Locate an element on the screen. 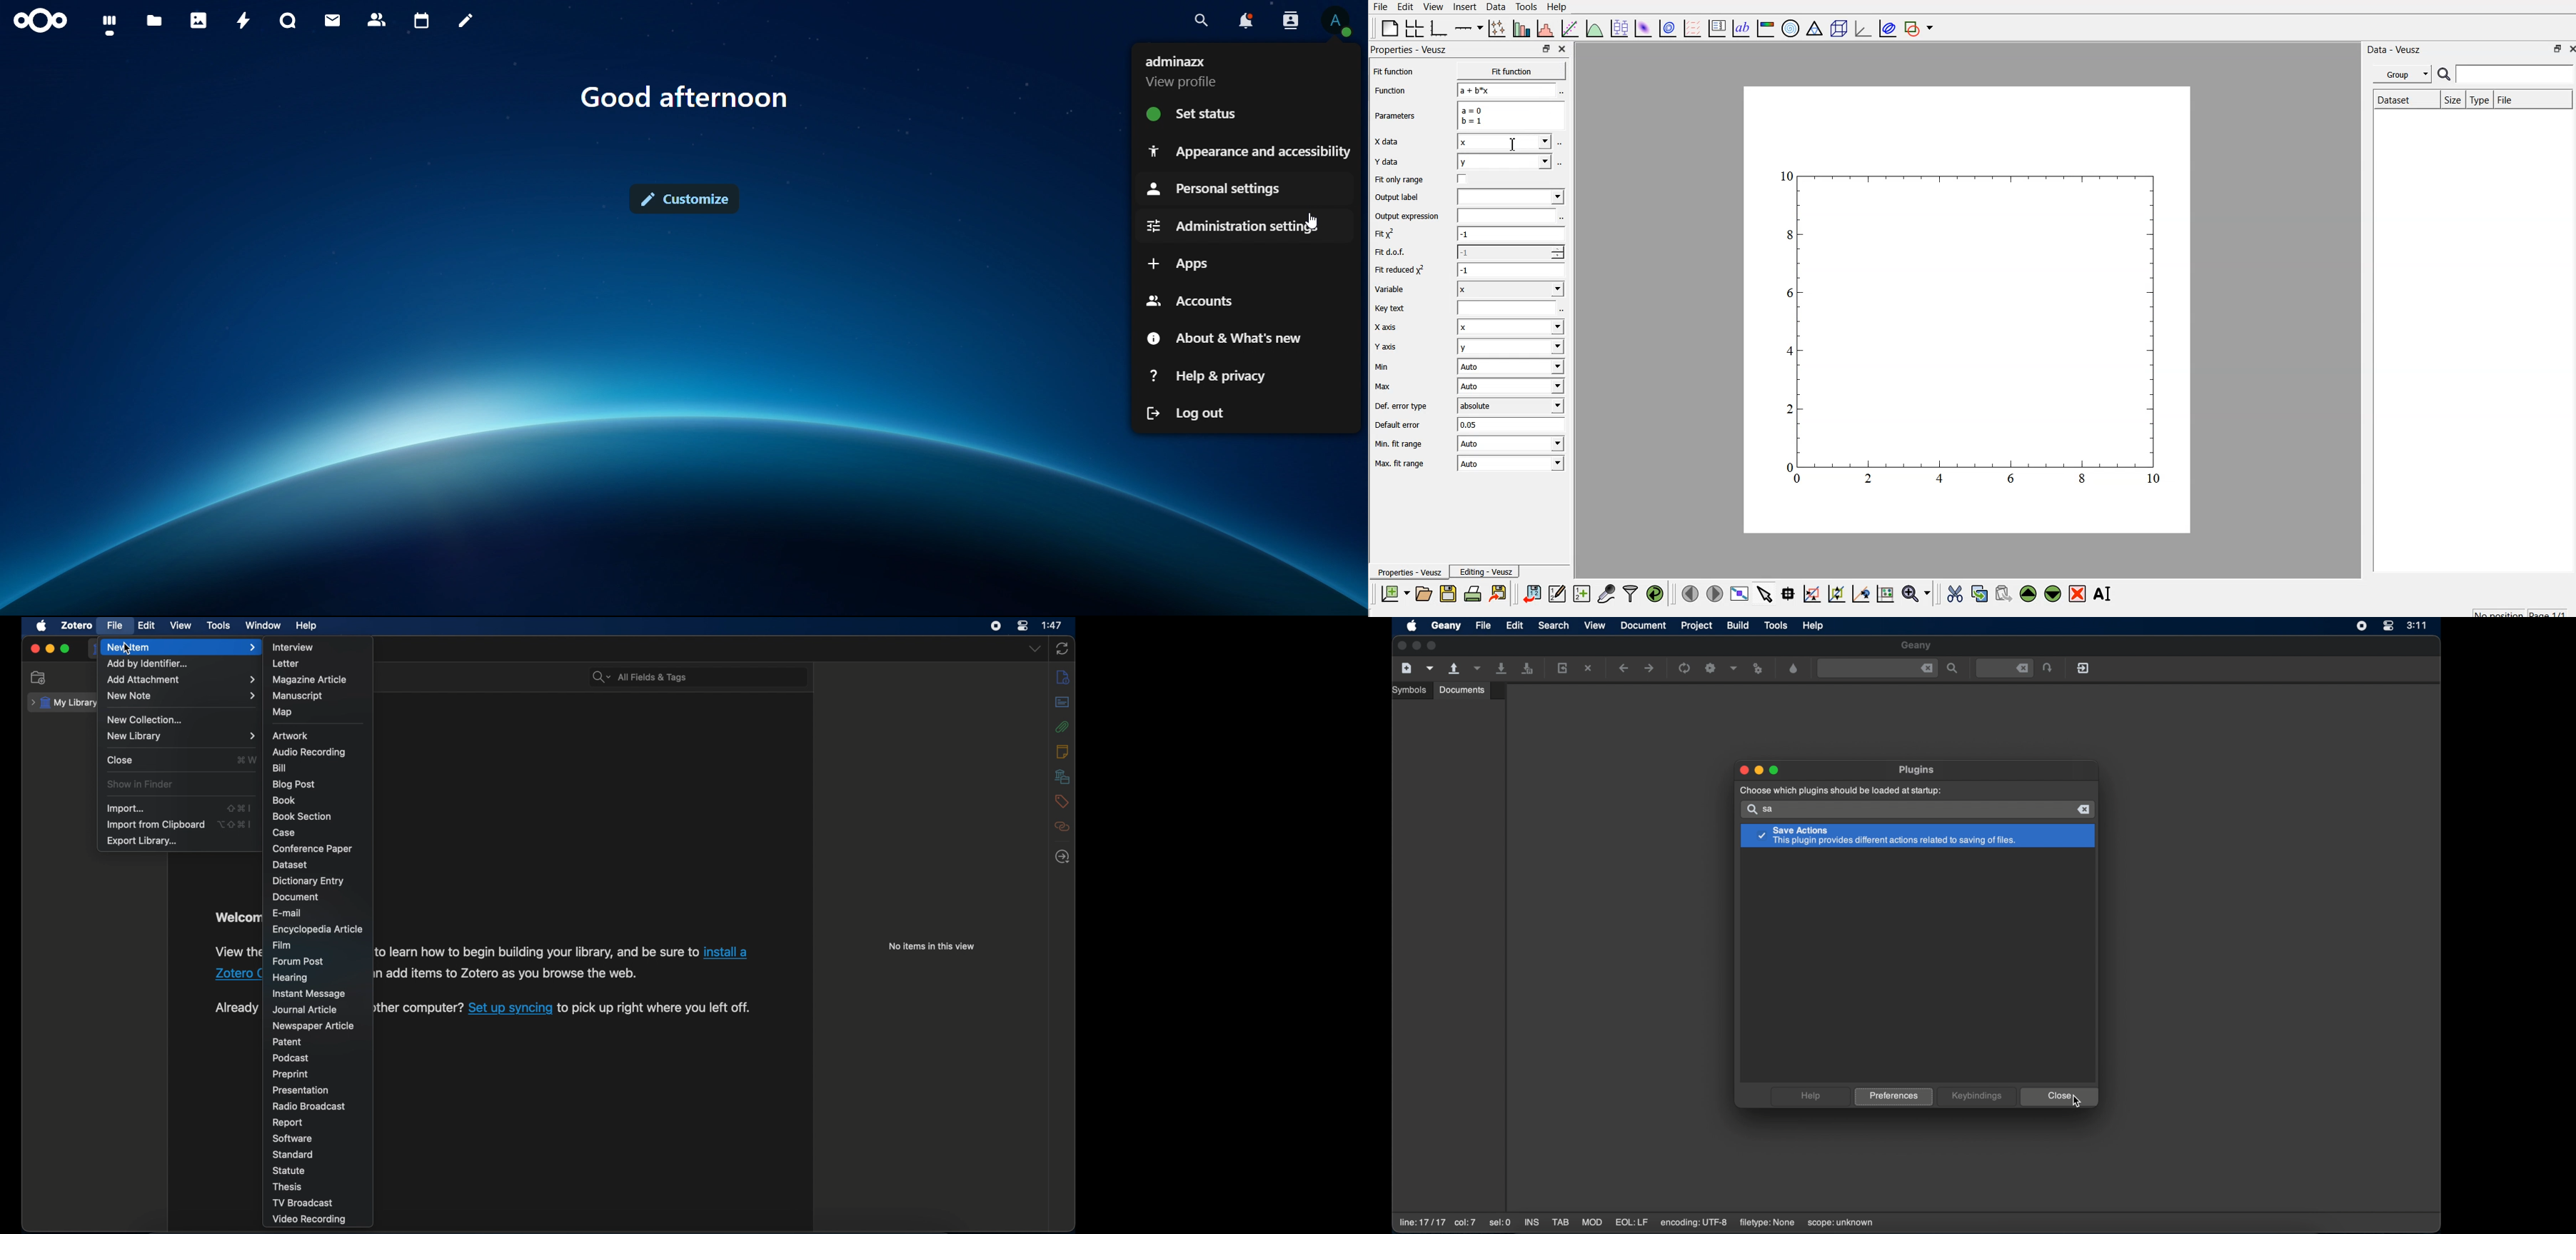 This screenshot has width=2576, height=1260. locate is located at coordinates (1062, 856).